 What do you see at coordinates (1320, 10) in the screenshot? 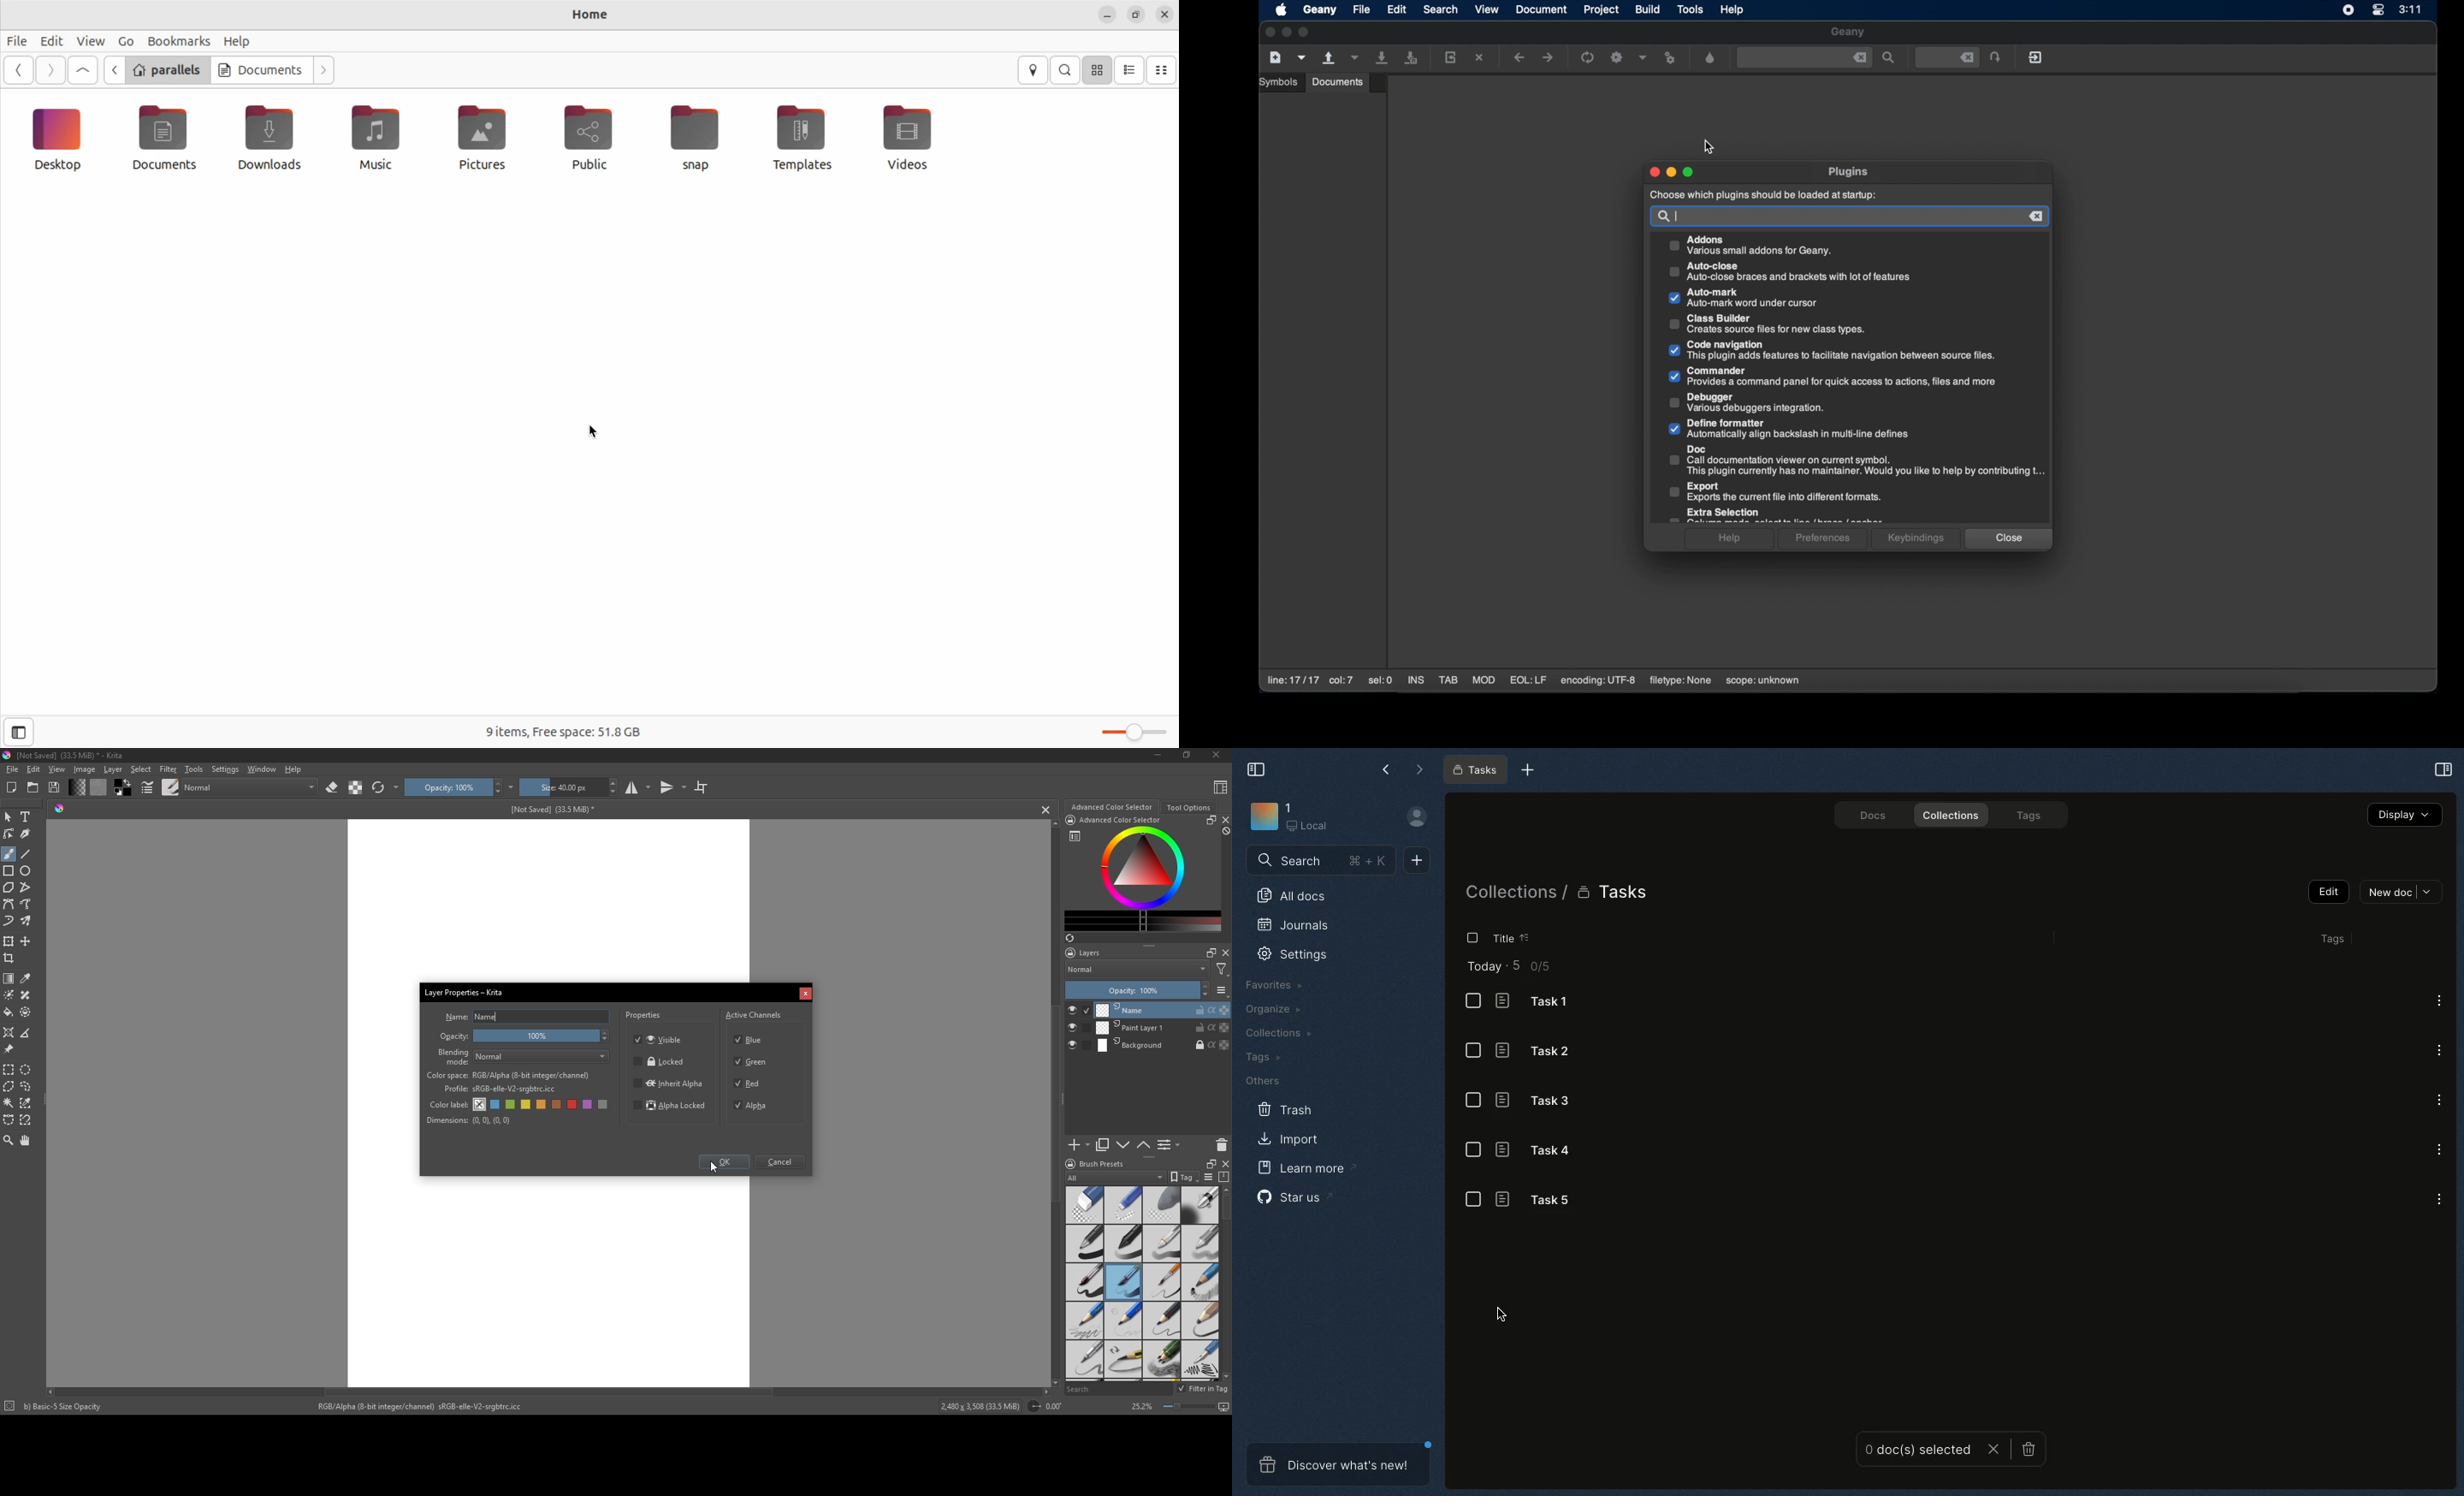
I see `geany` at bounding box center [1320, 10].